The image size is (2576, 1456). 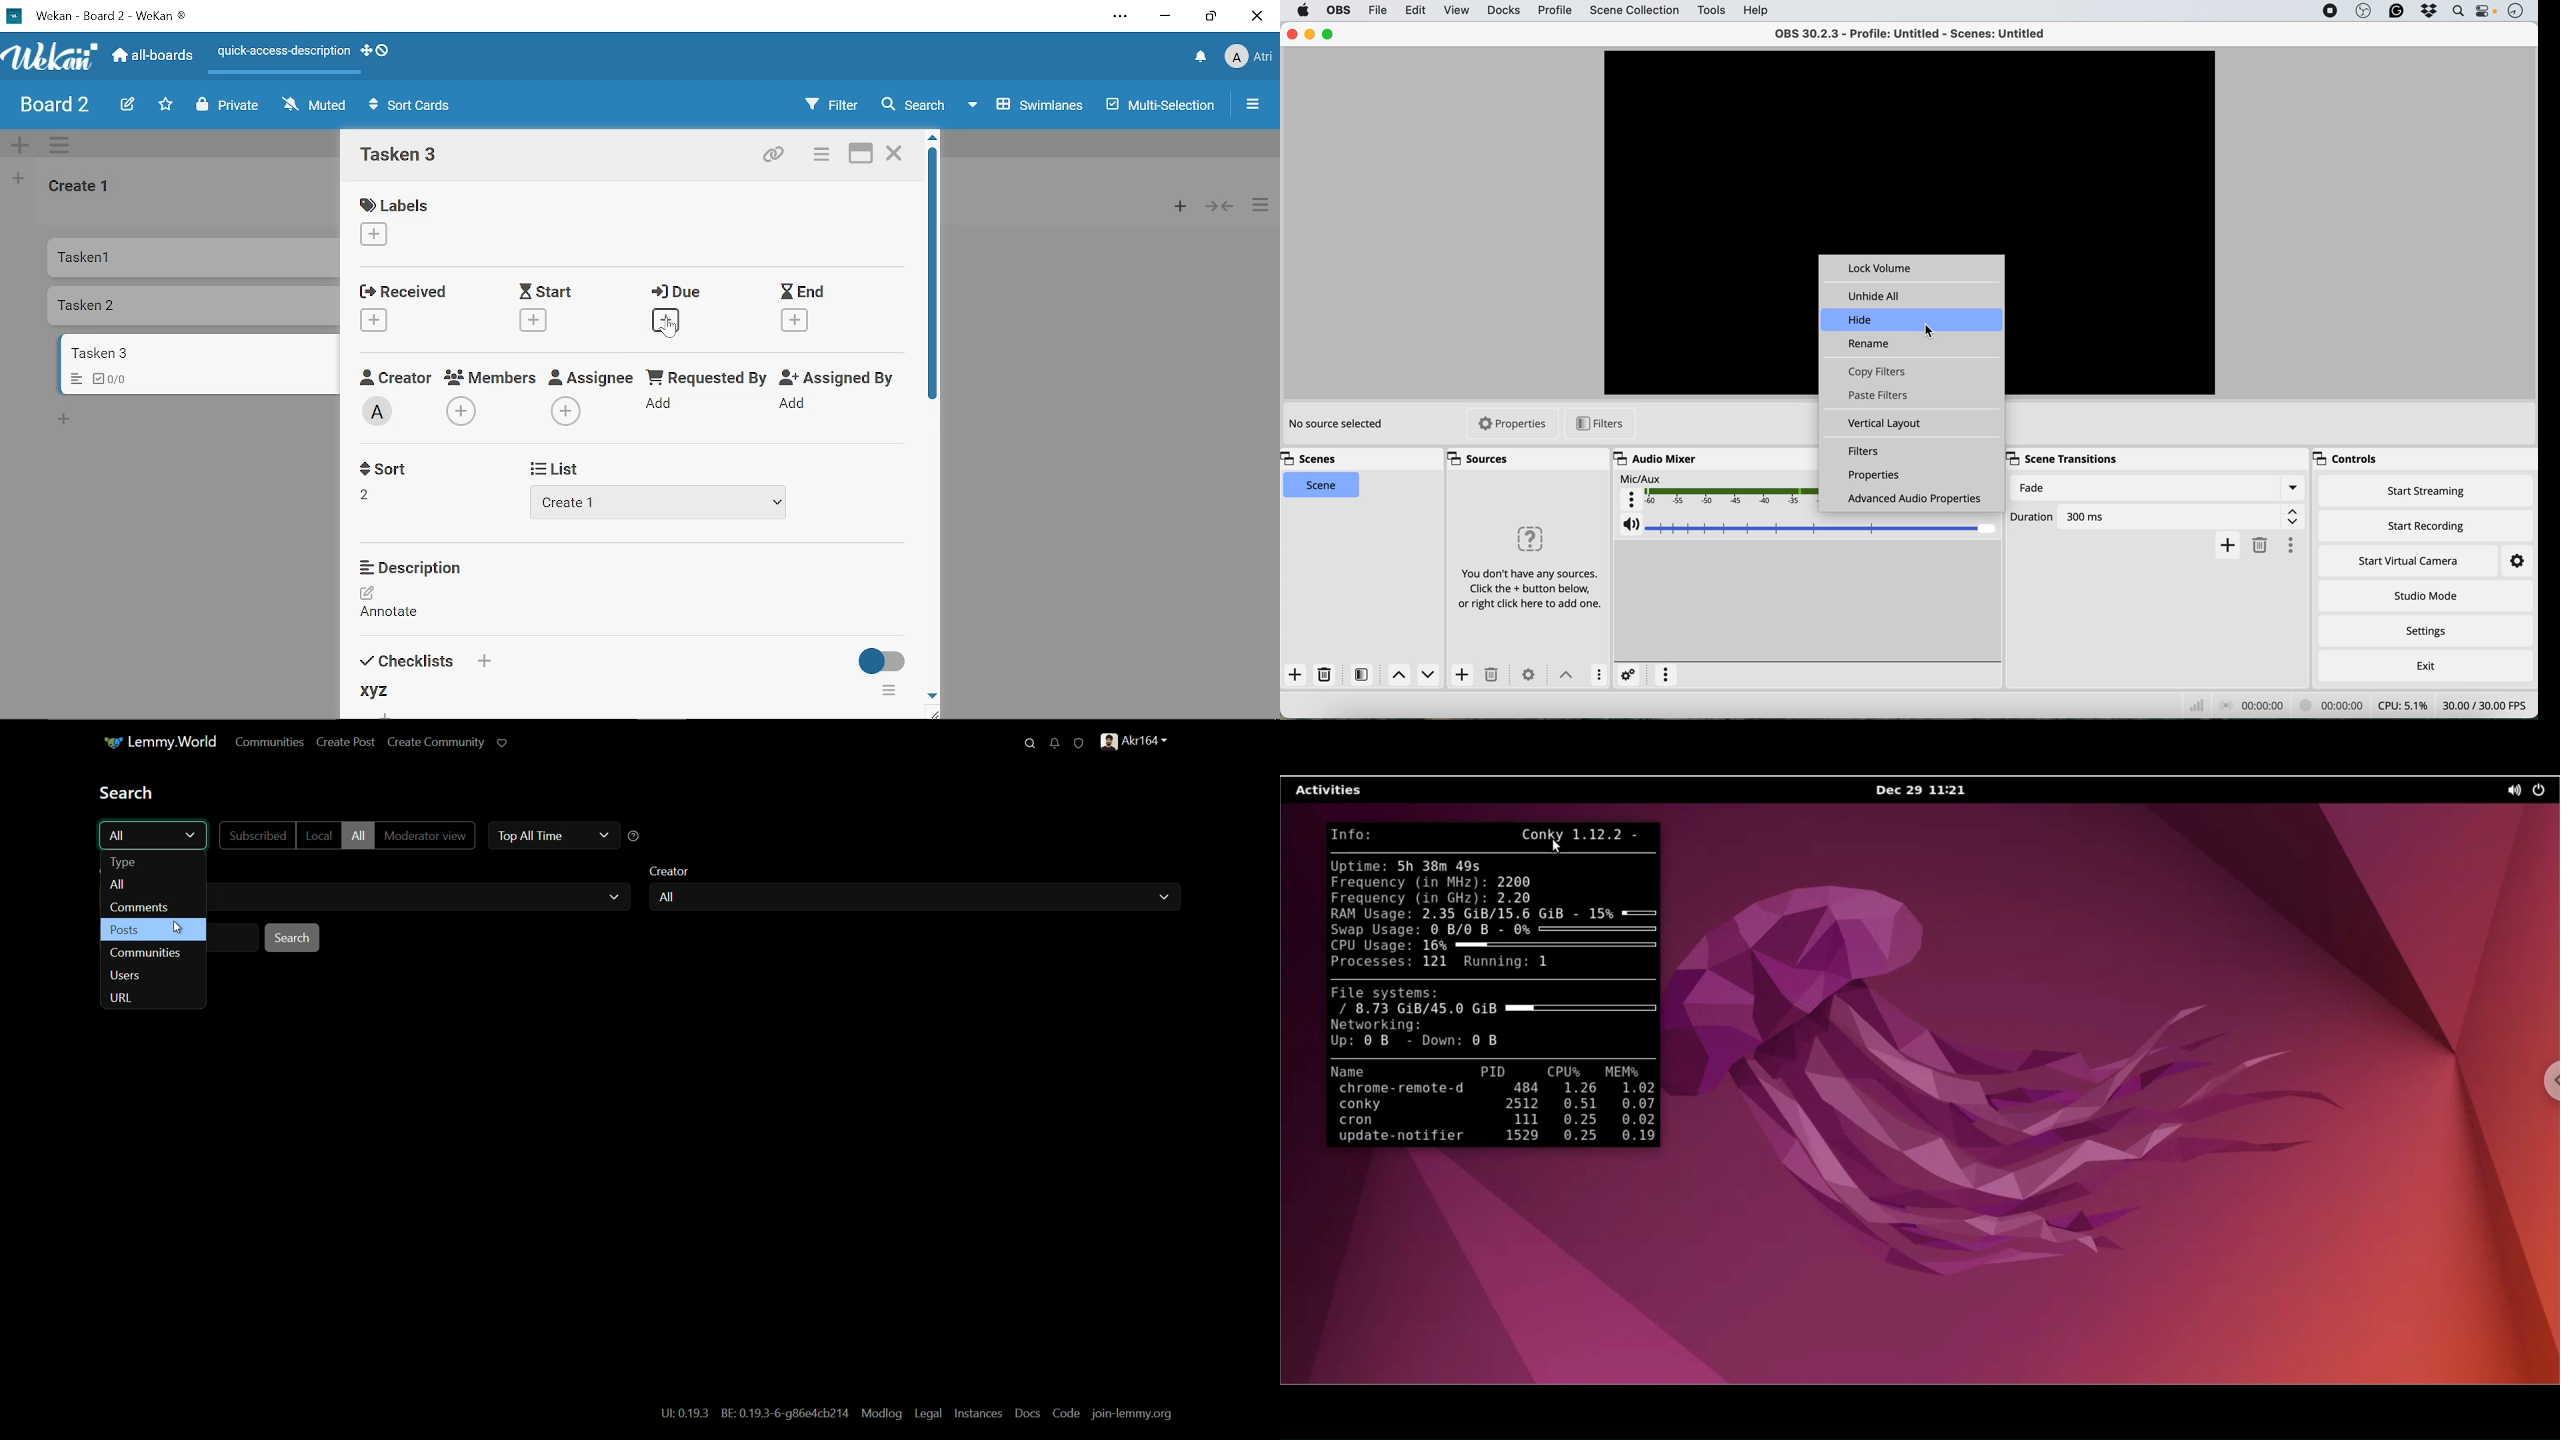 I want to click on settings, so click(x=2436, y=633).